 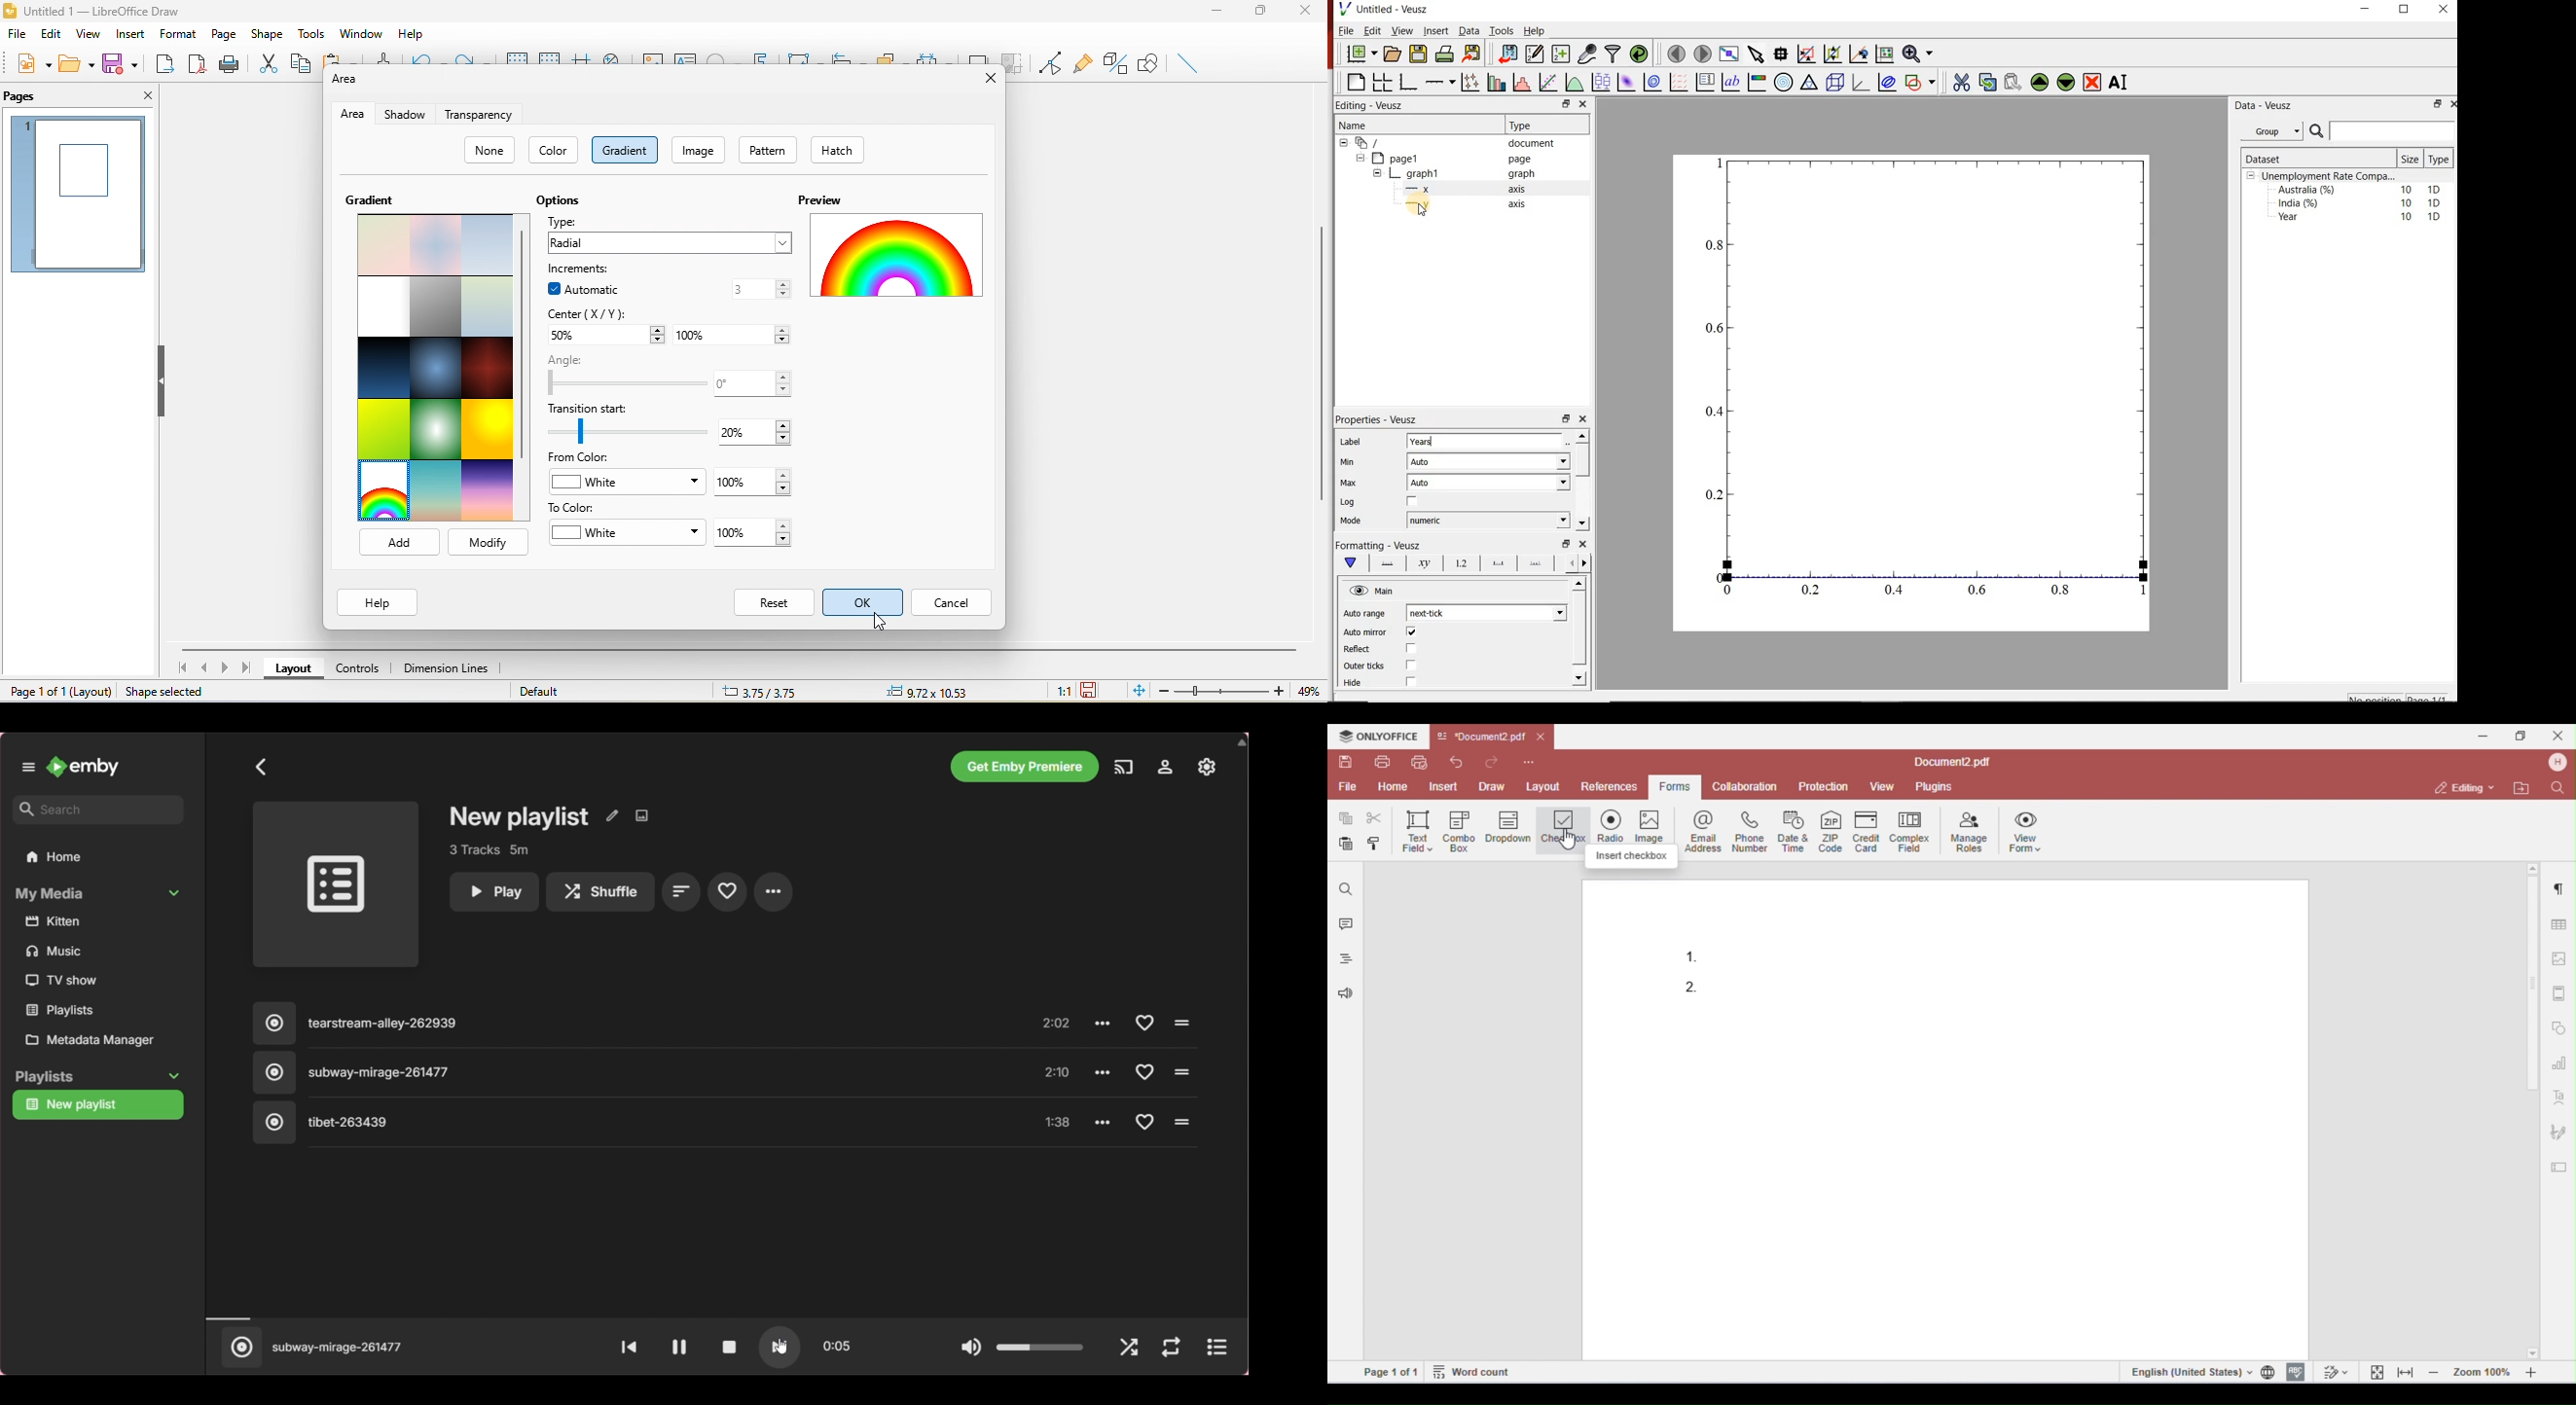 What do you see at coordinates (381, 492) in the screenshot?
I see `rainbow ` at bounding box center [381, 492].